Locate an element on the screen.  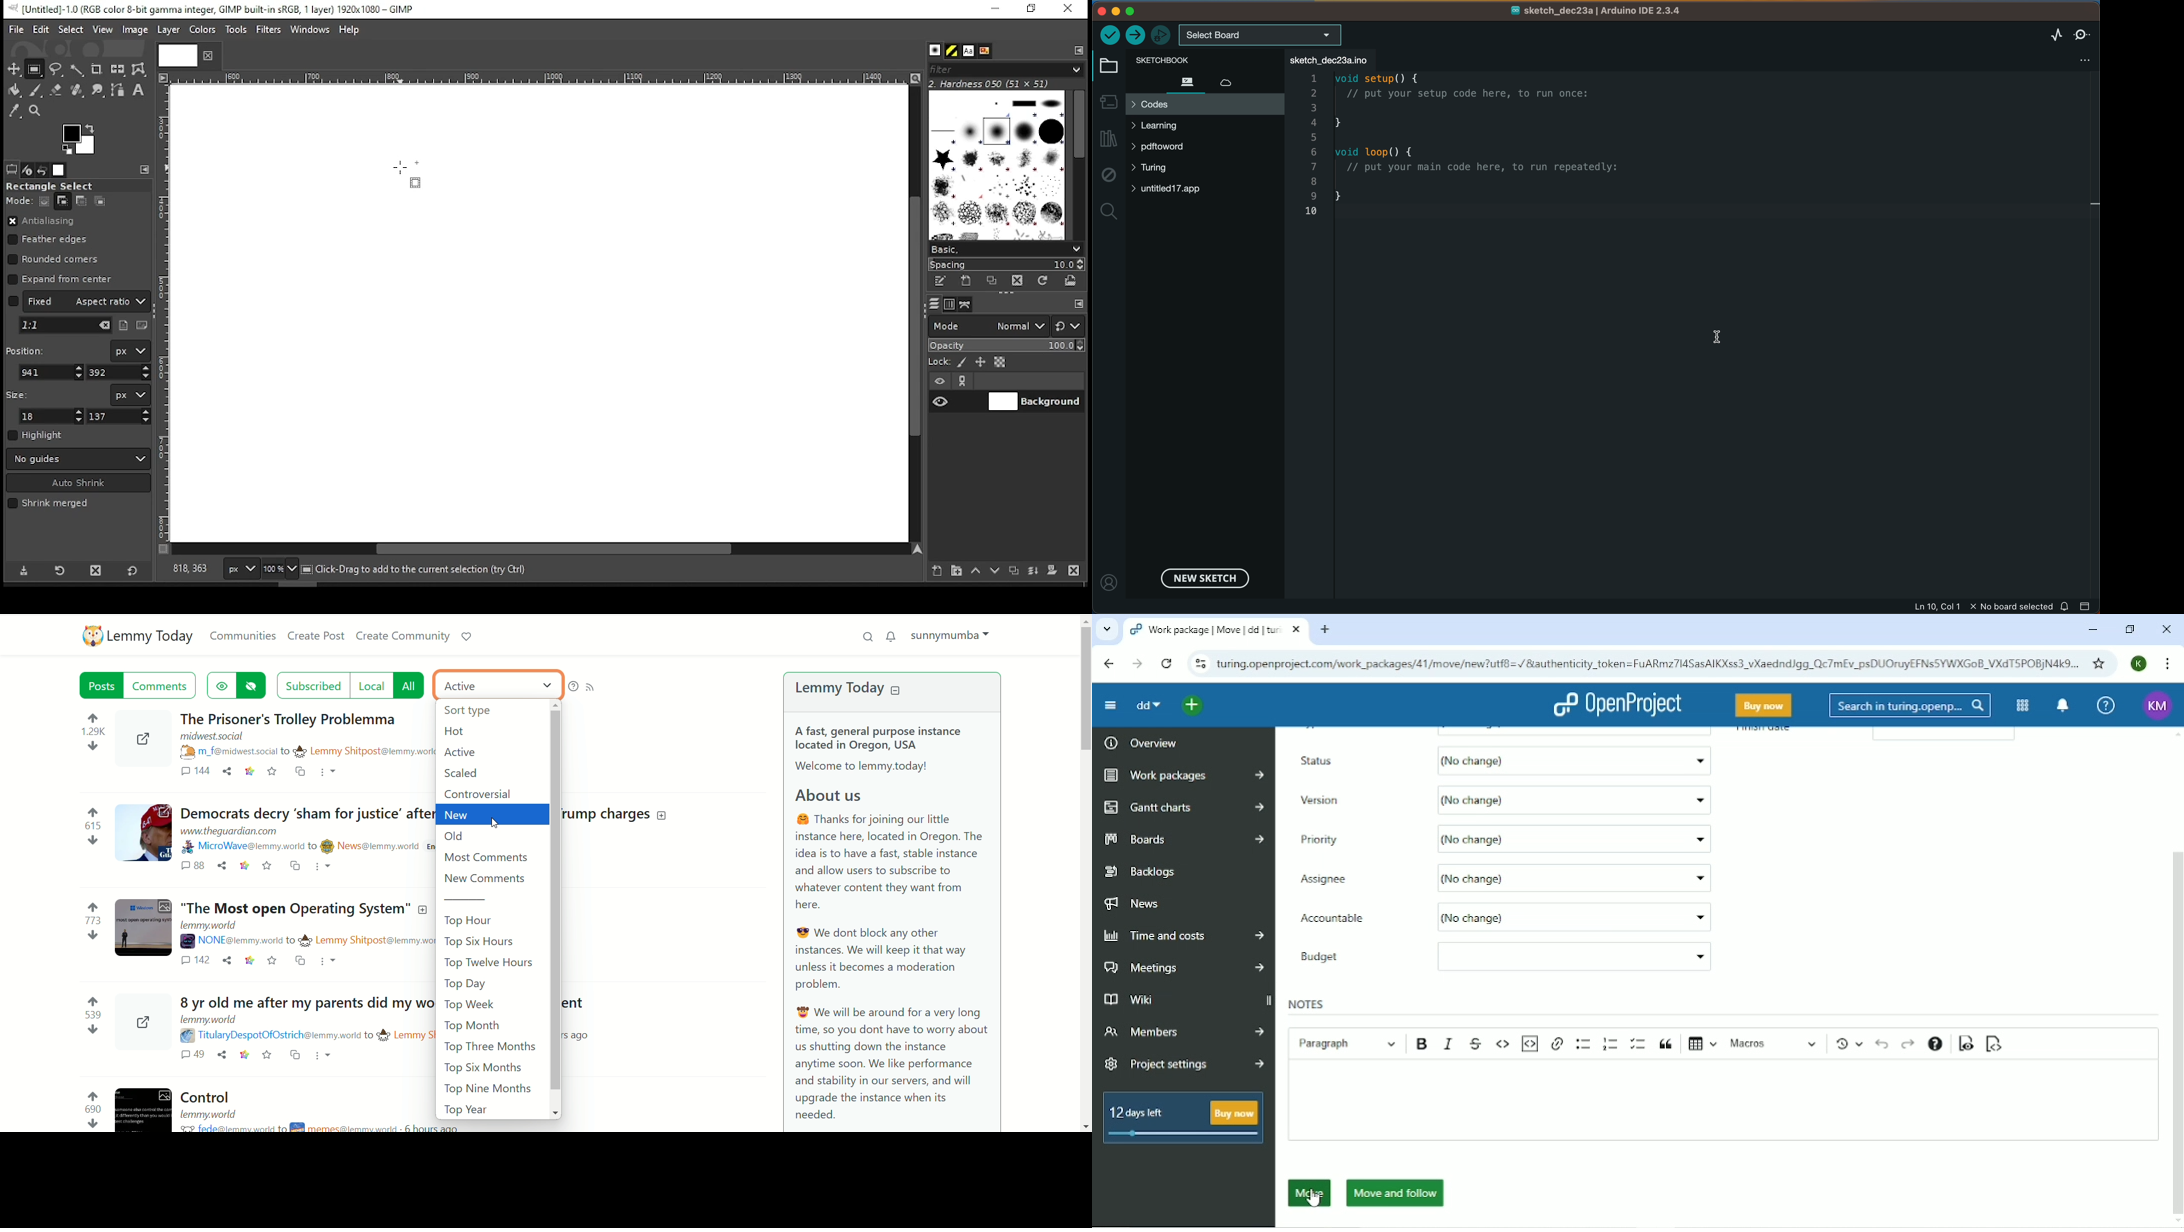
Numbered list is located at coordinates (1611, 1044).